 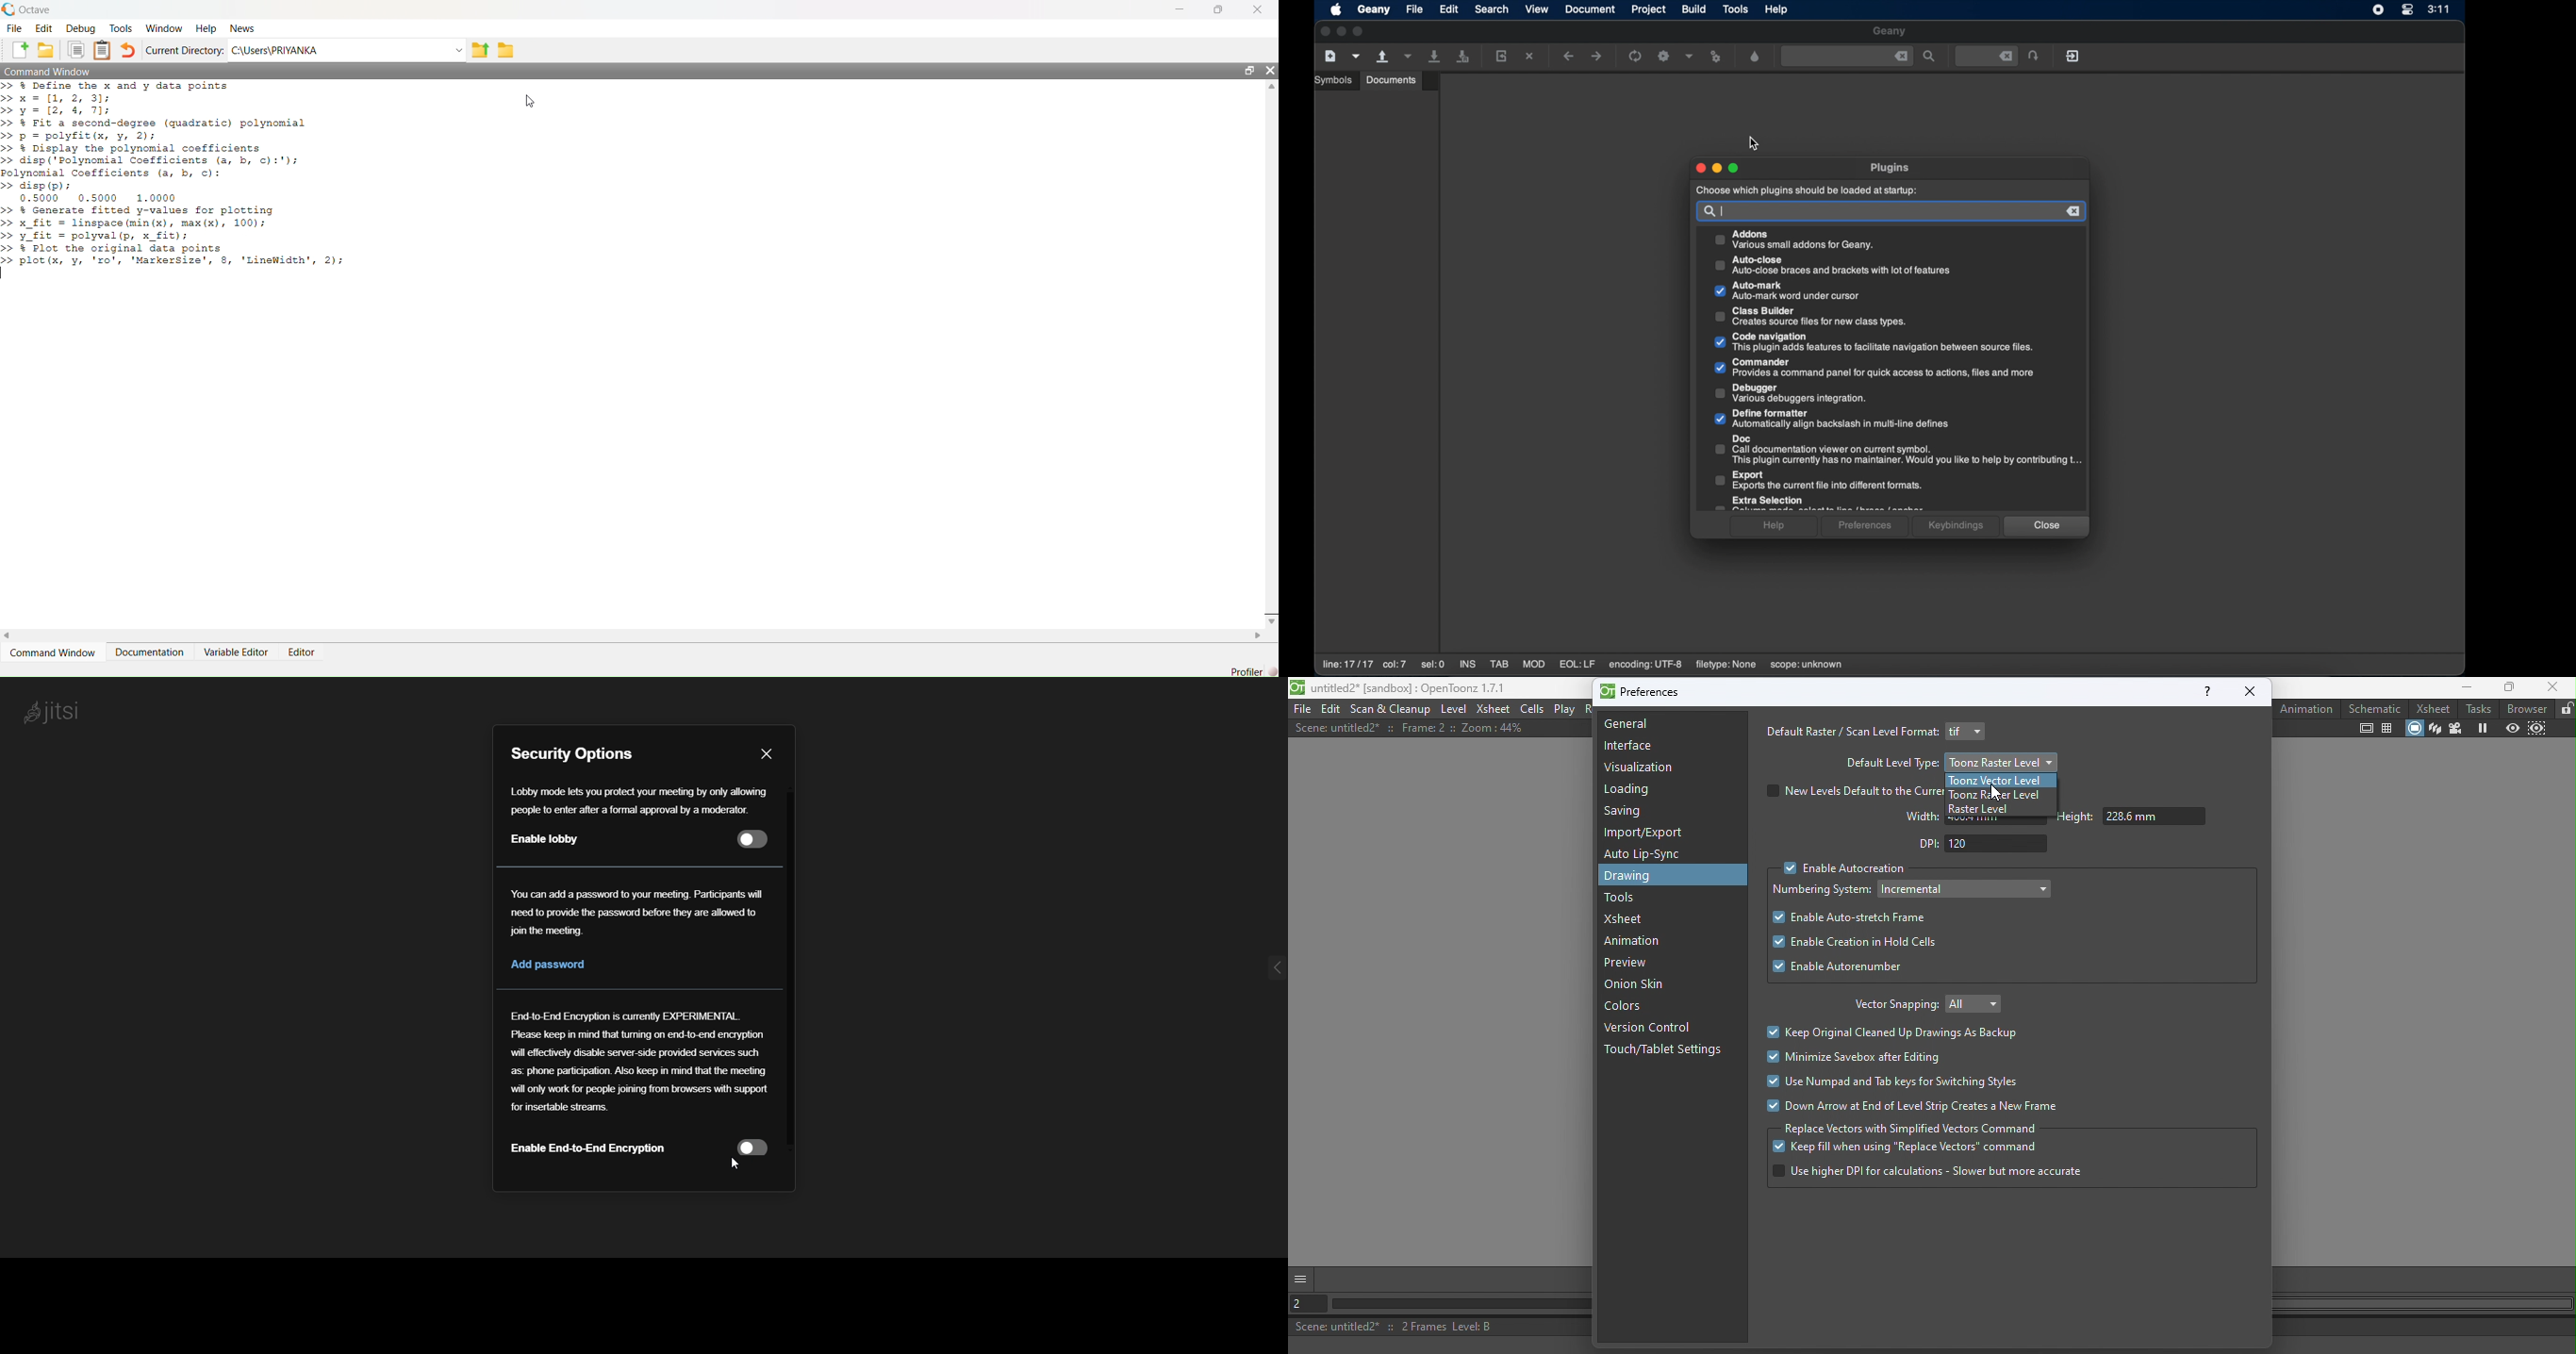 I want to click on Debugger Various debuggers integration., so click(x=1796, y=393).